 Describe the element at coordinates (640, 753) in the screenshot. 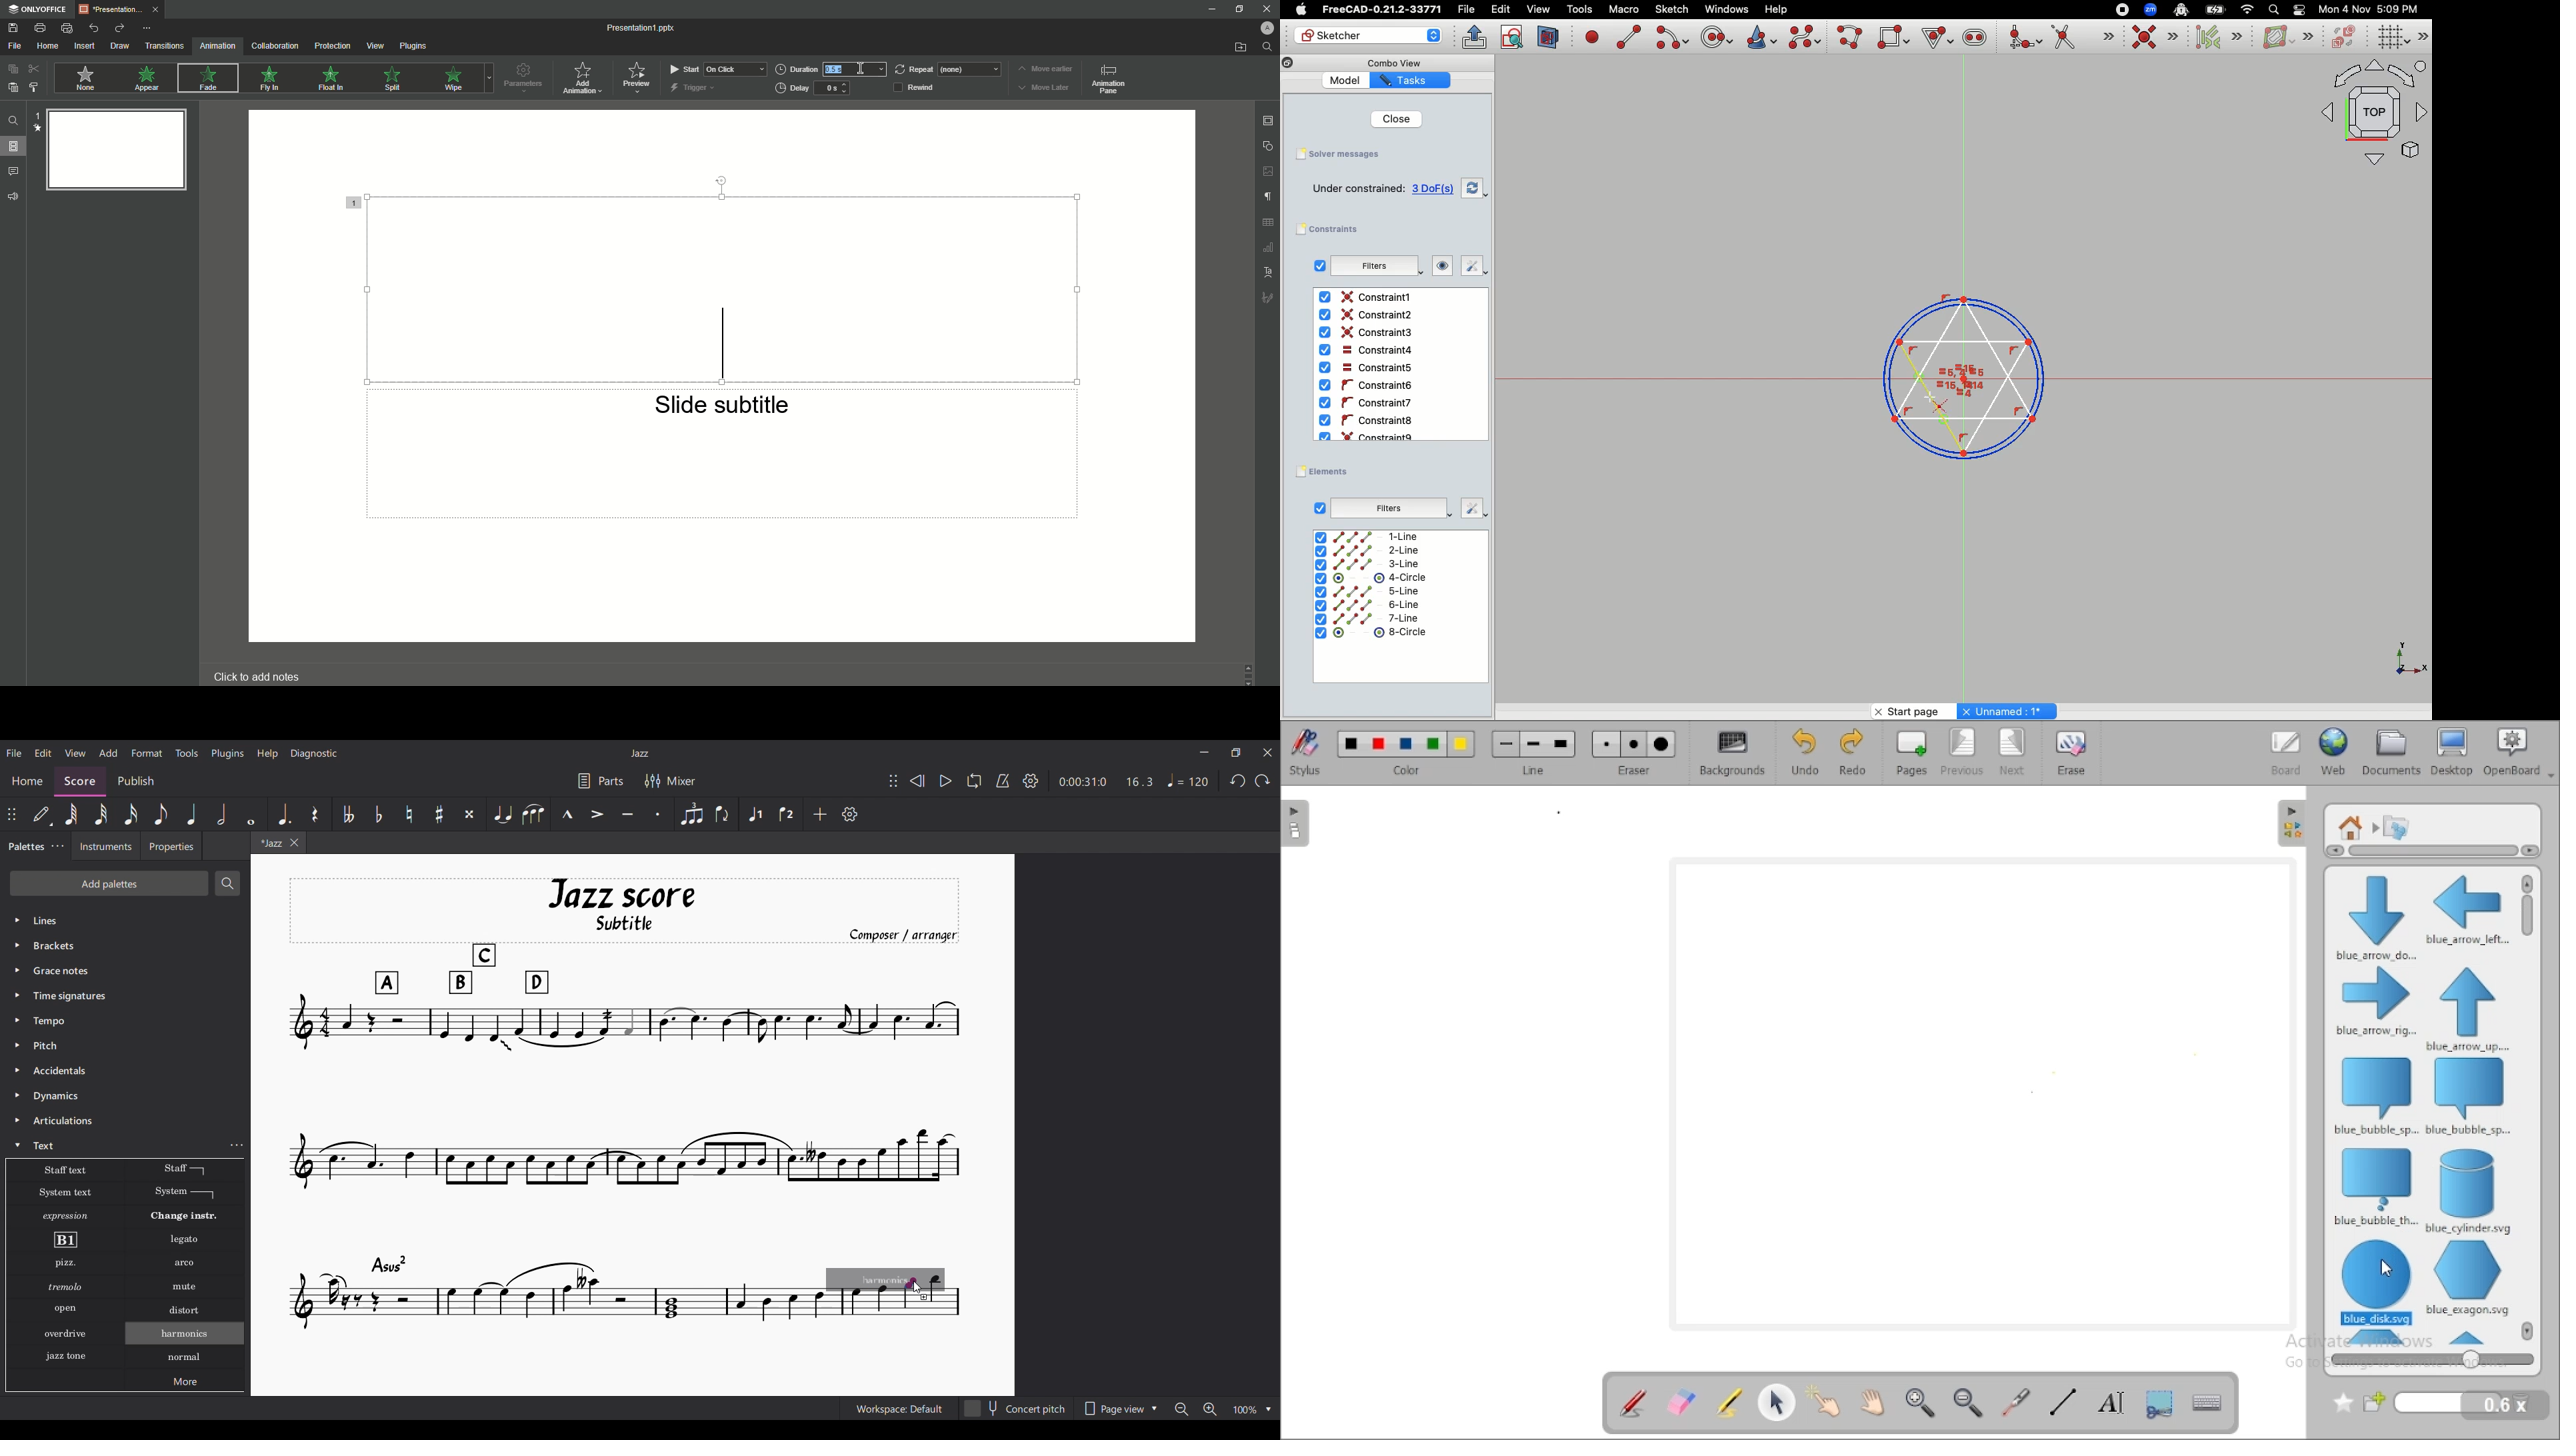

I see `Current score title` at that location.